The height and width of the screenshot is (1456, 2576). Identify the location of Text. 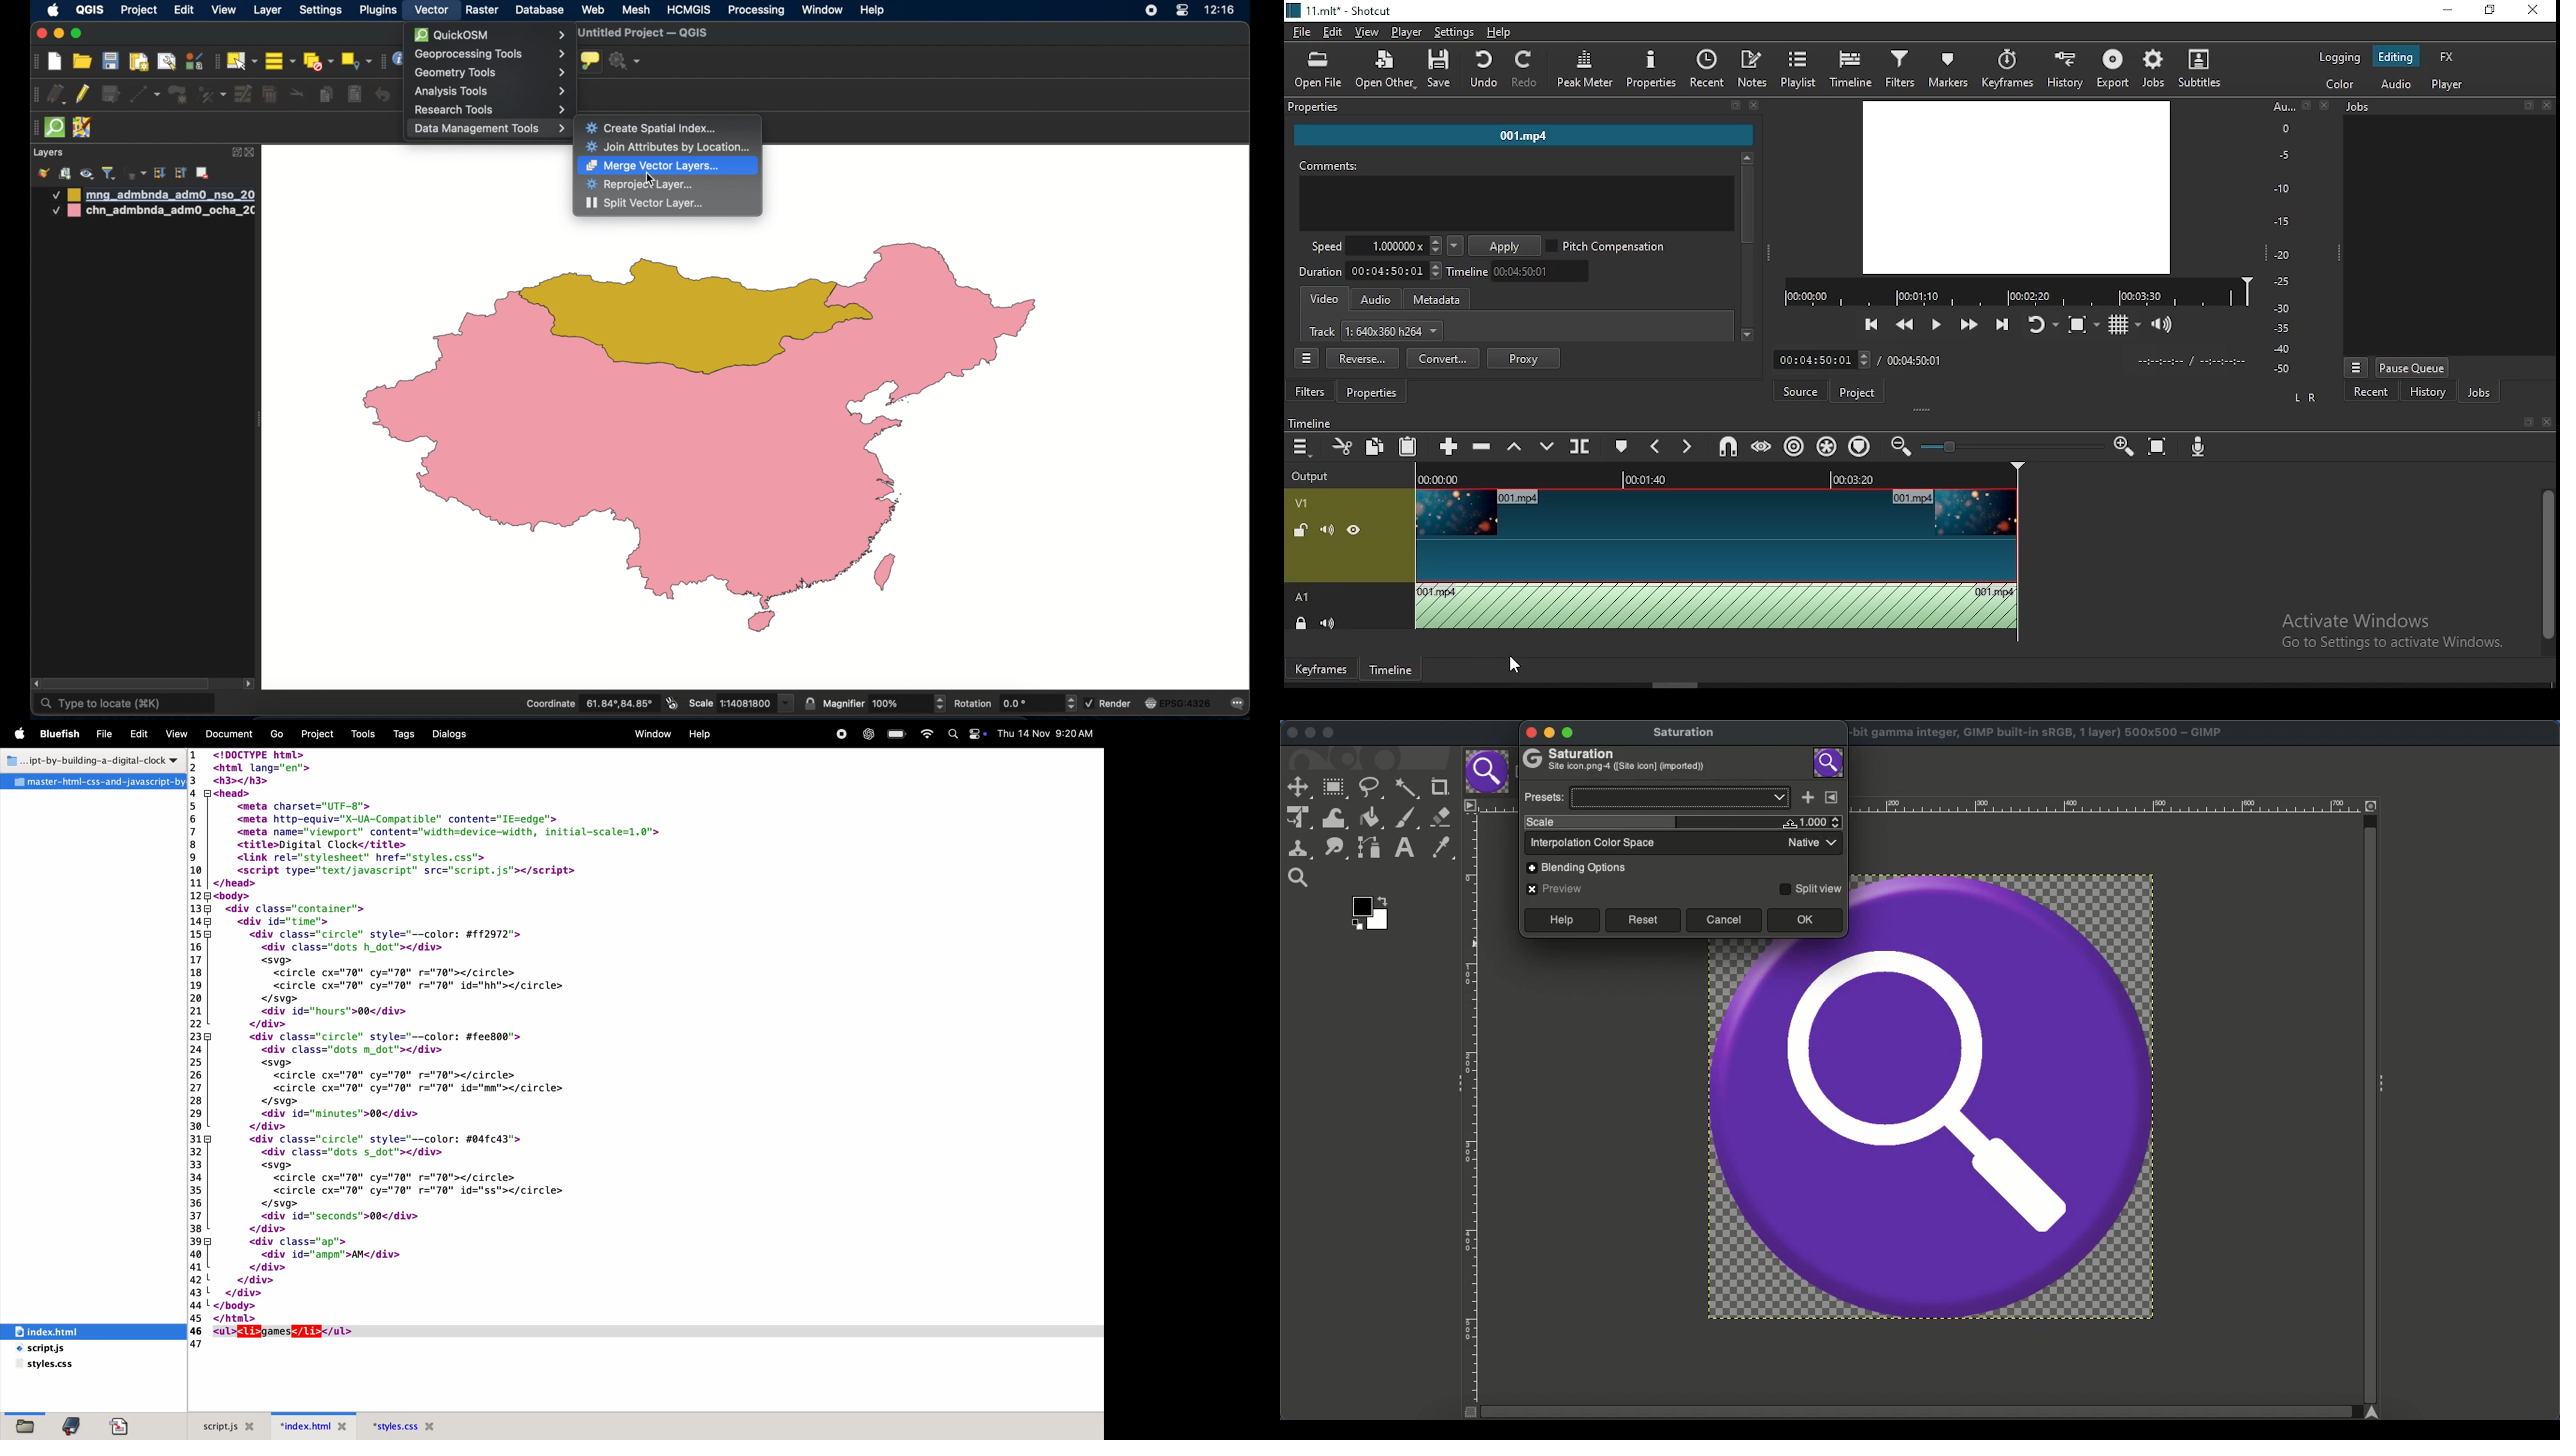
(1404, 848).